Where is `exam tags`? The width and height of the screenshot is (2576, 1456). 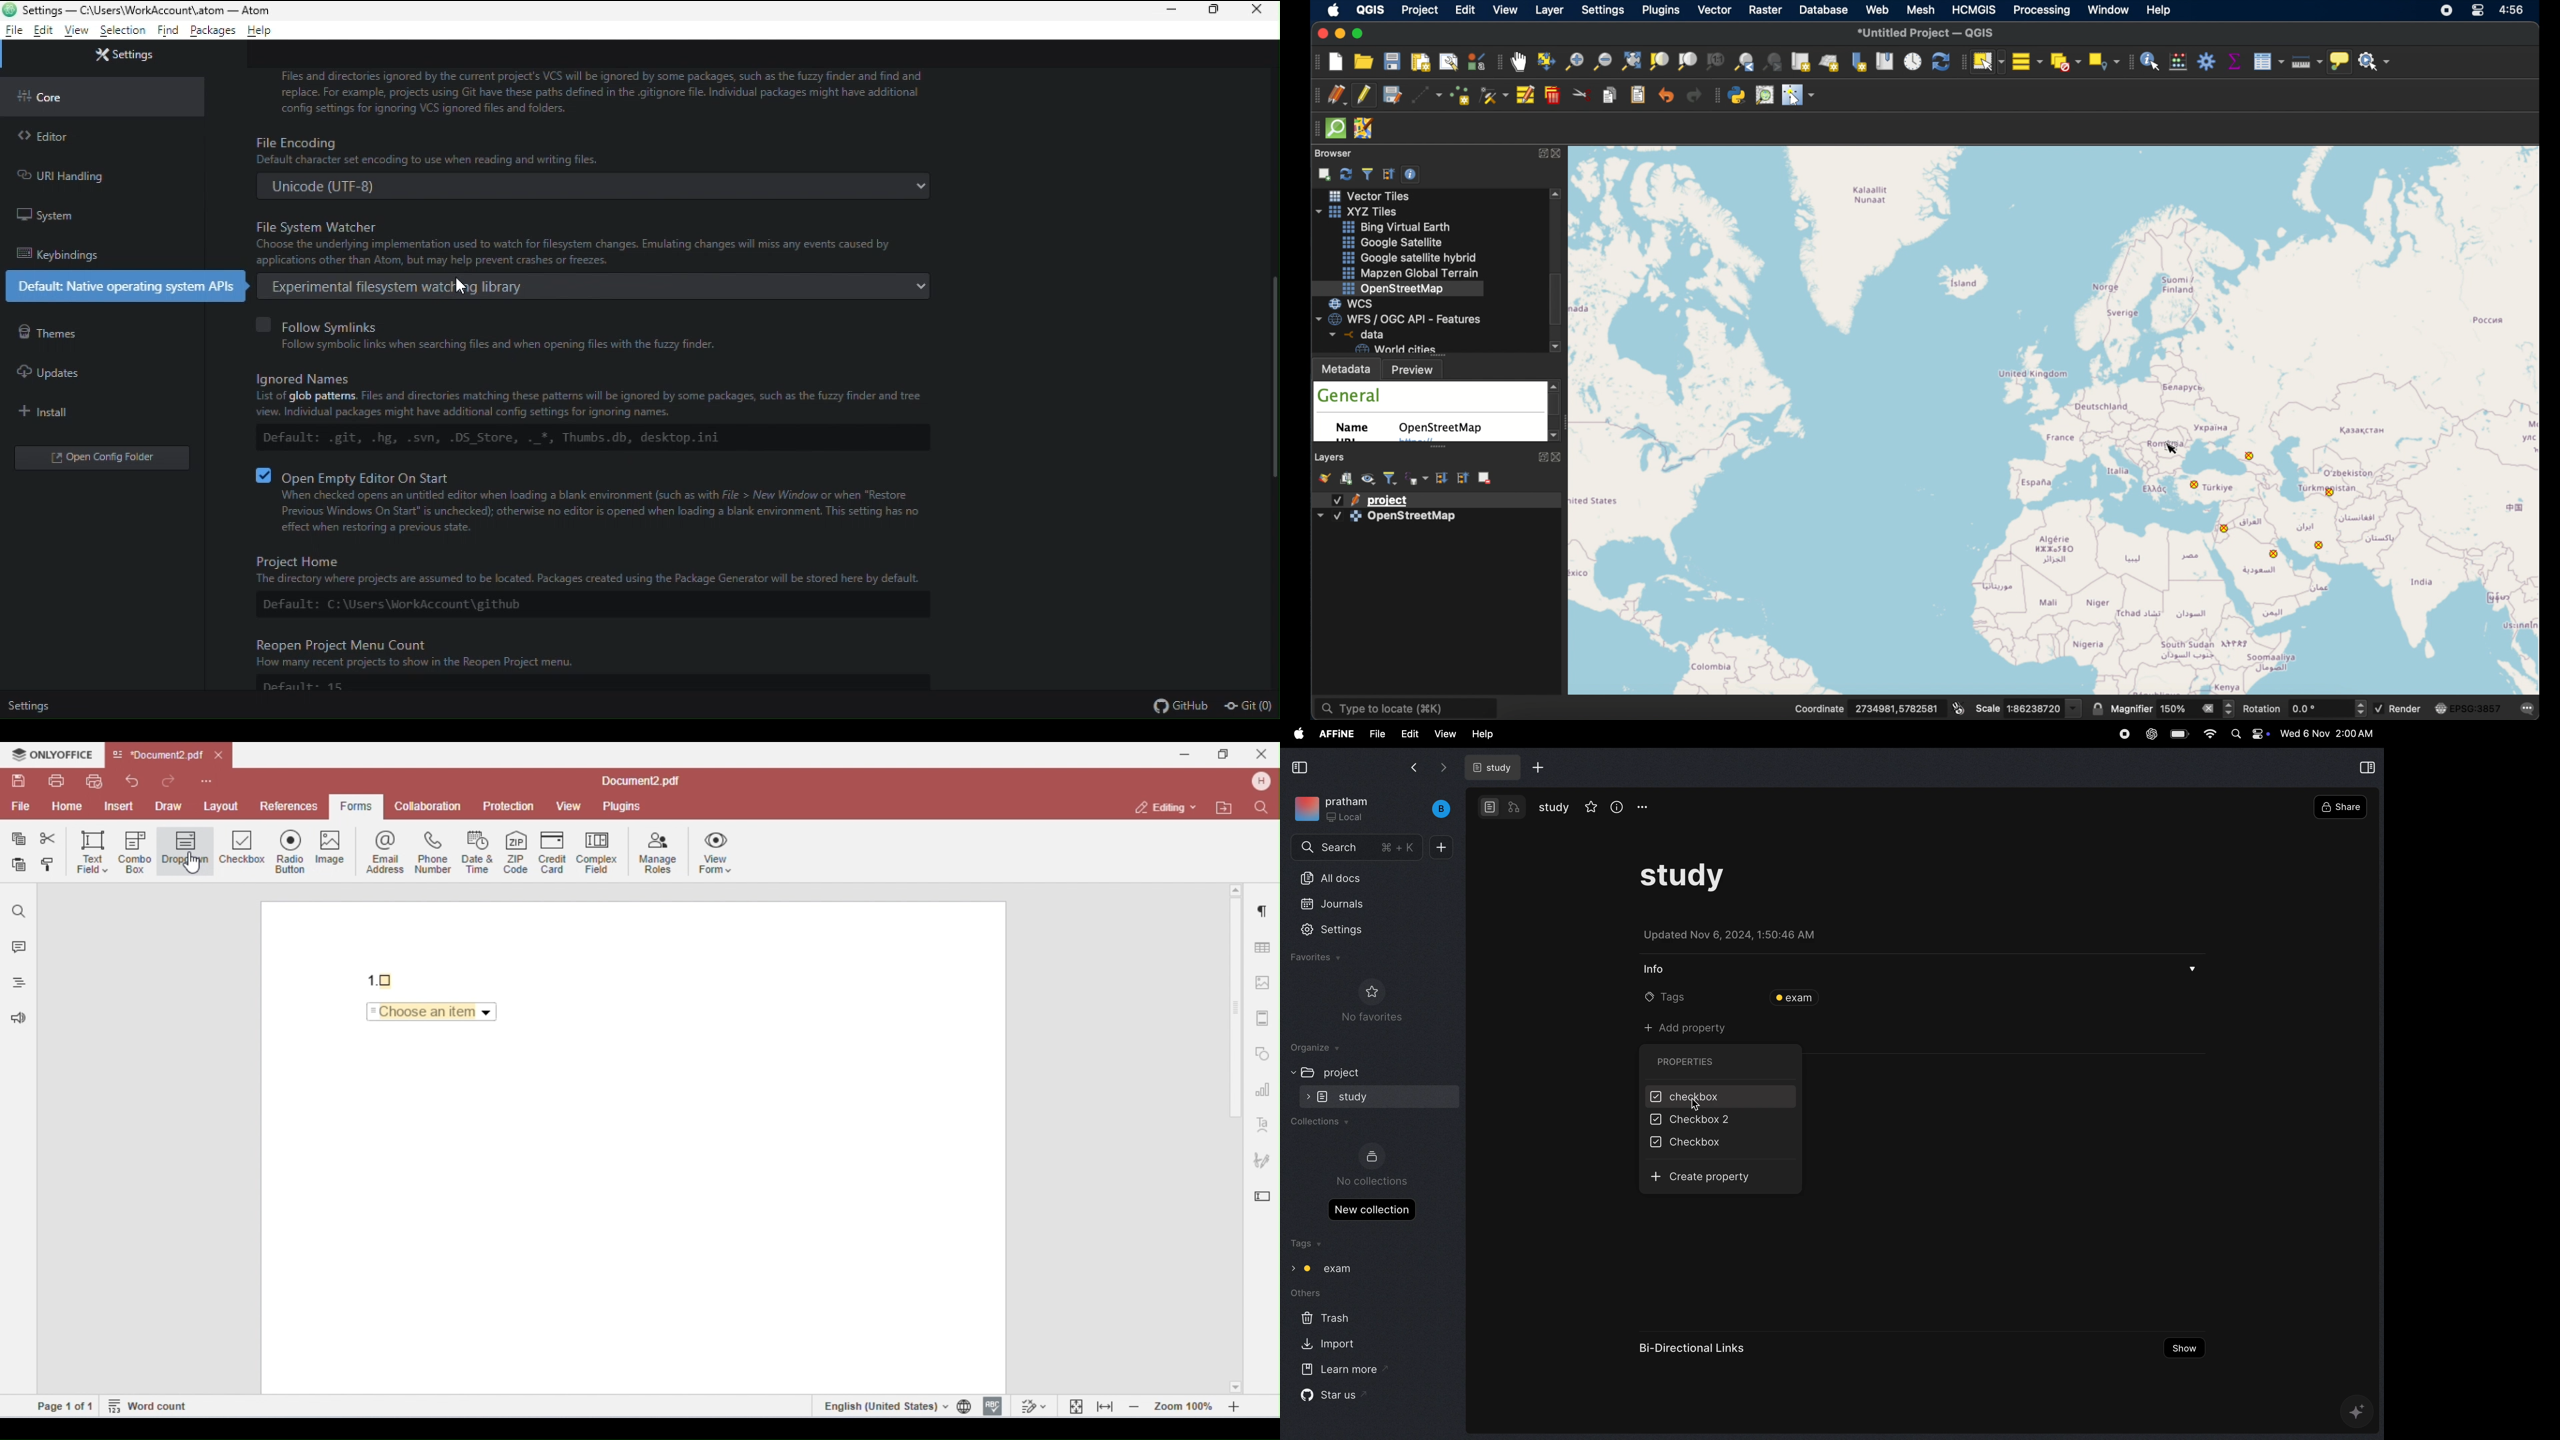
exam tags is located at coordinates (1329, 1270).